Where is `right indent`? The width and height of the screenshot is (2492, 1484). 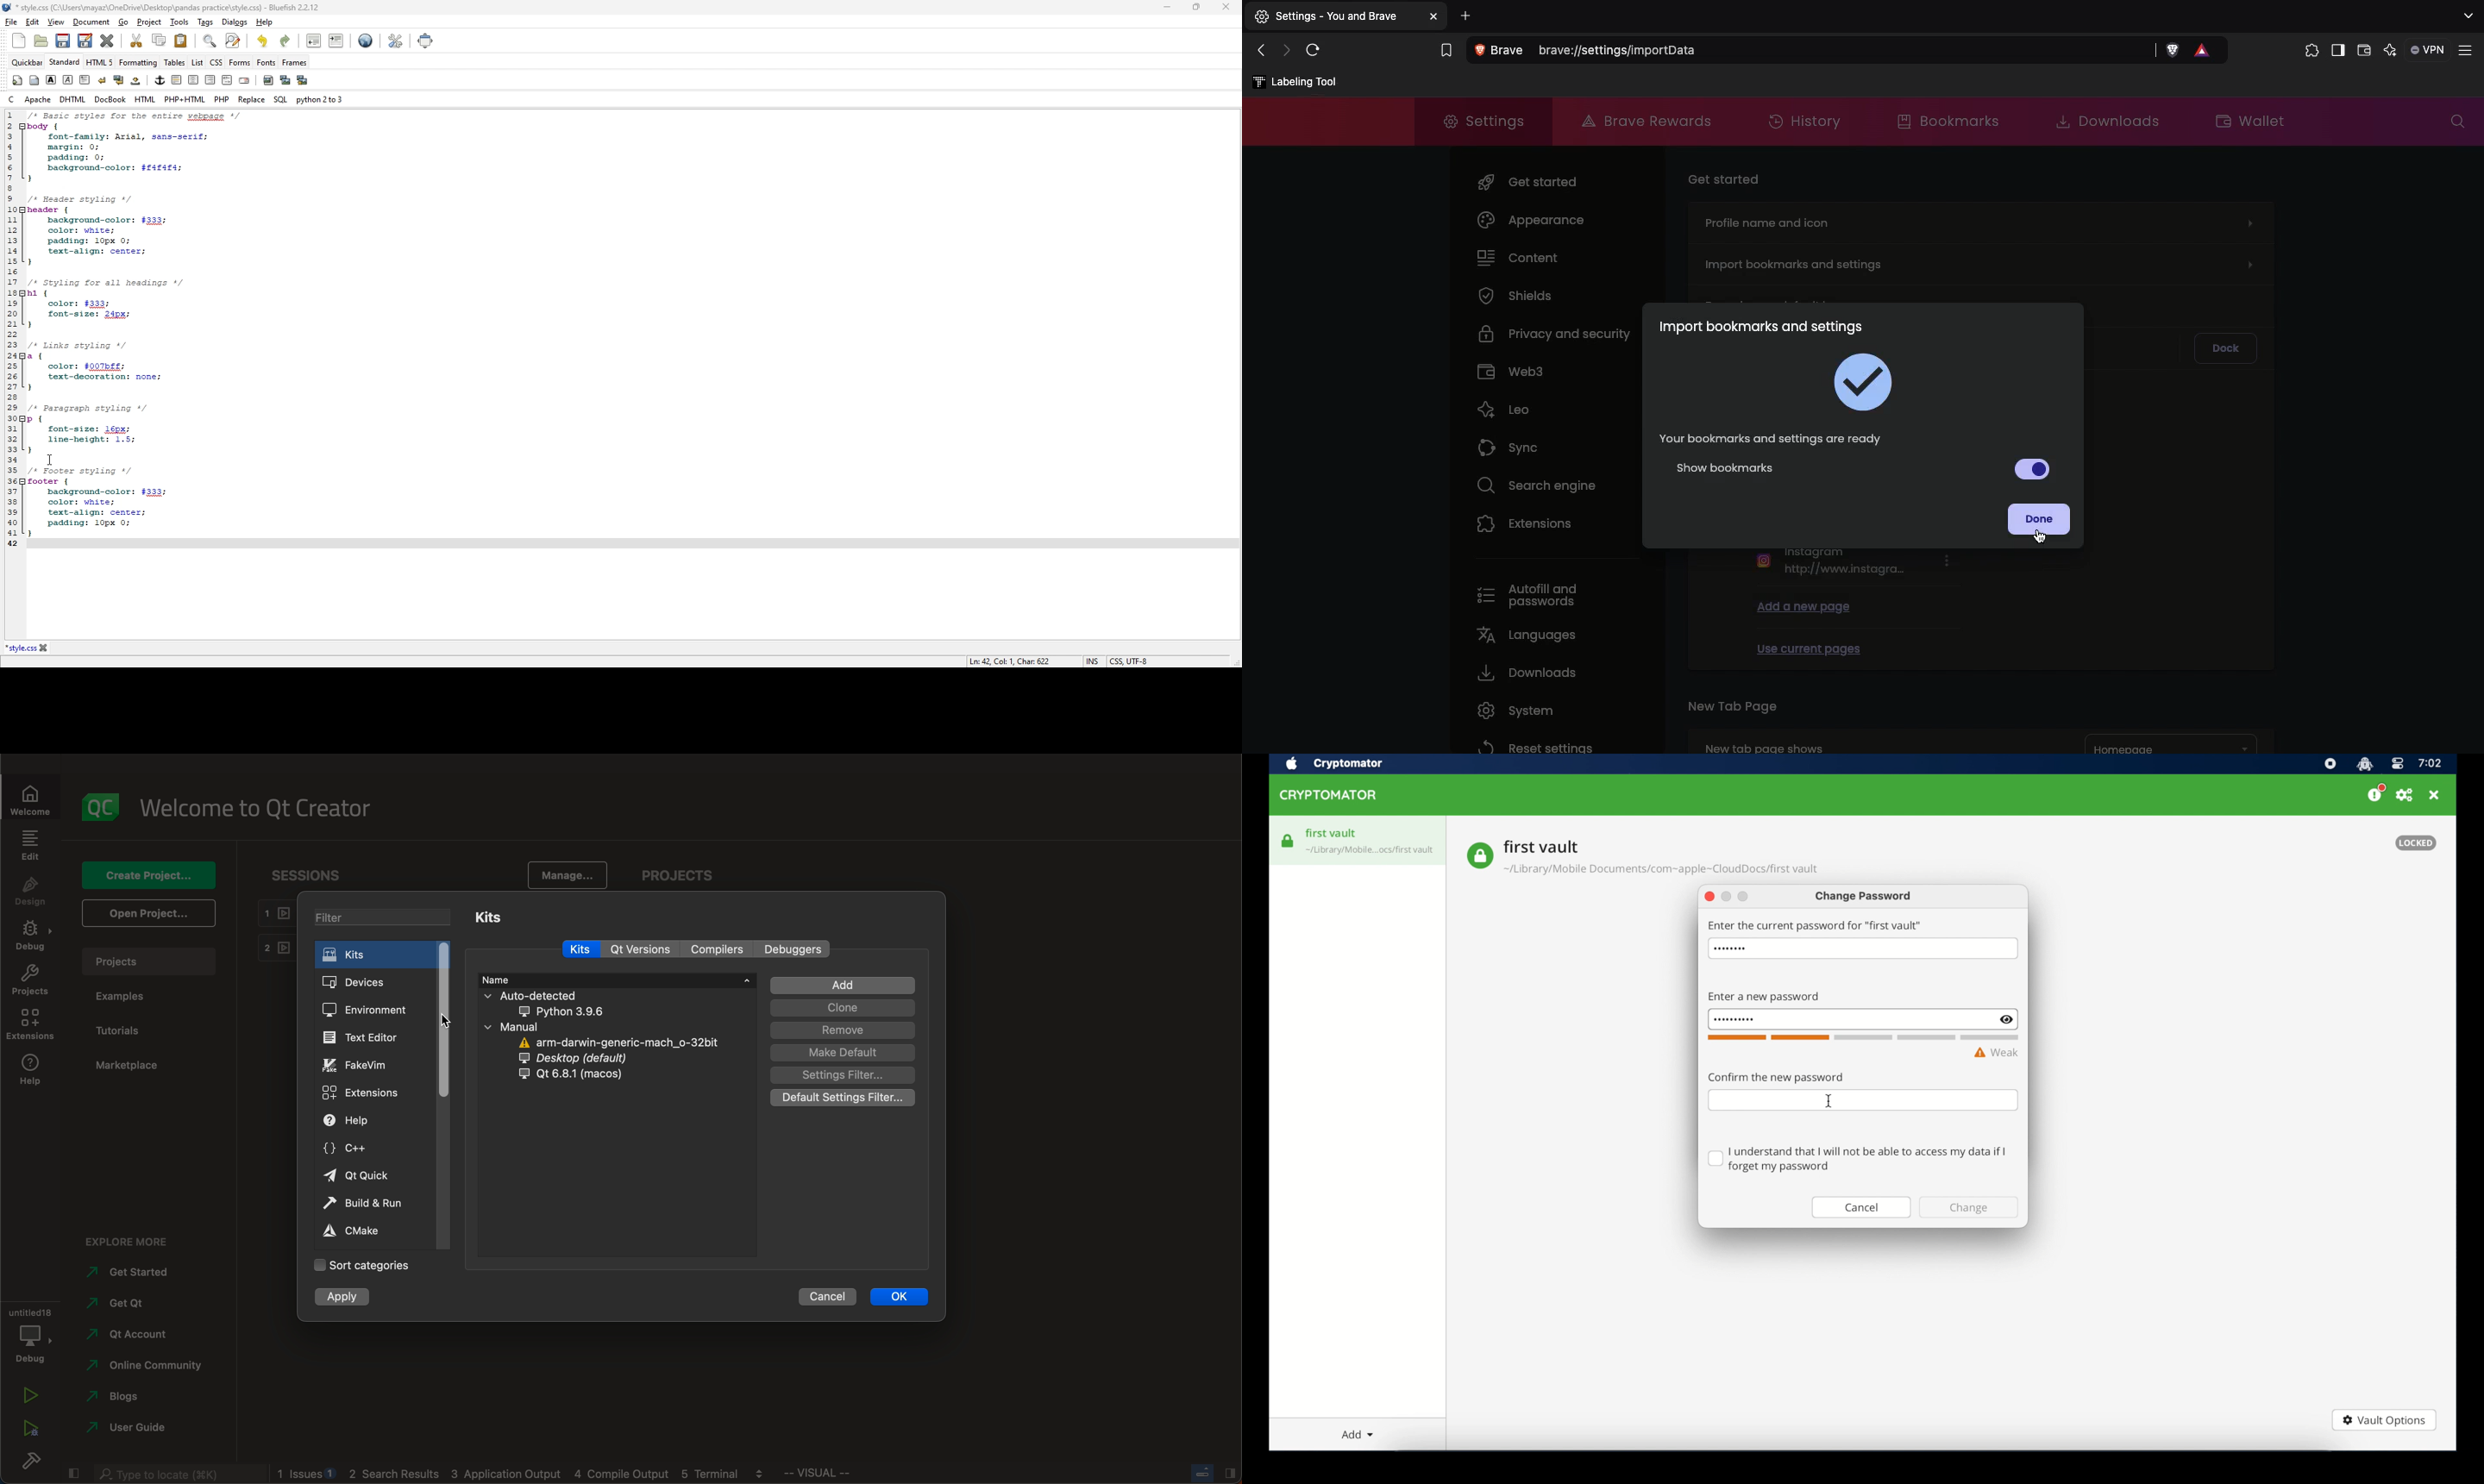
right indent is located at coordinates (177, 80).